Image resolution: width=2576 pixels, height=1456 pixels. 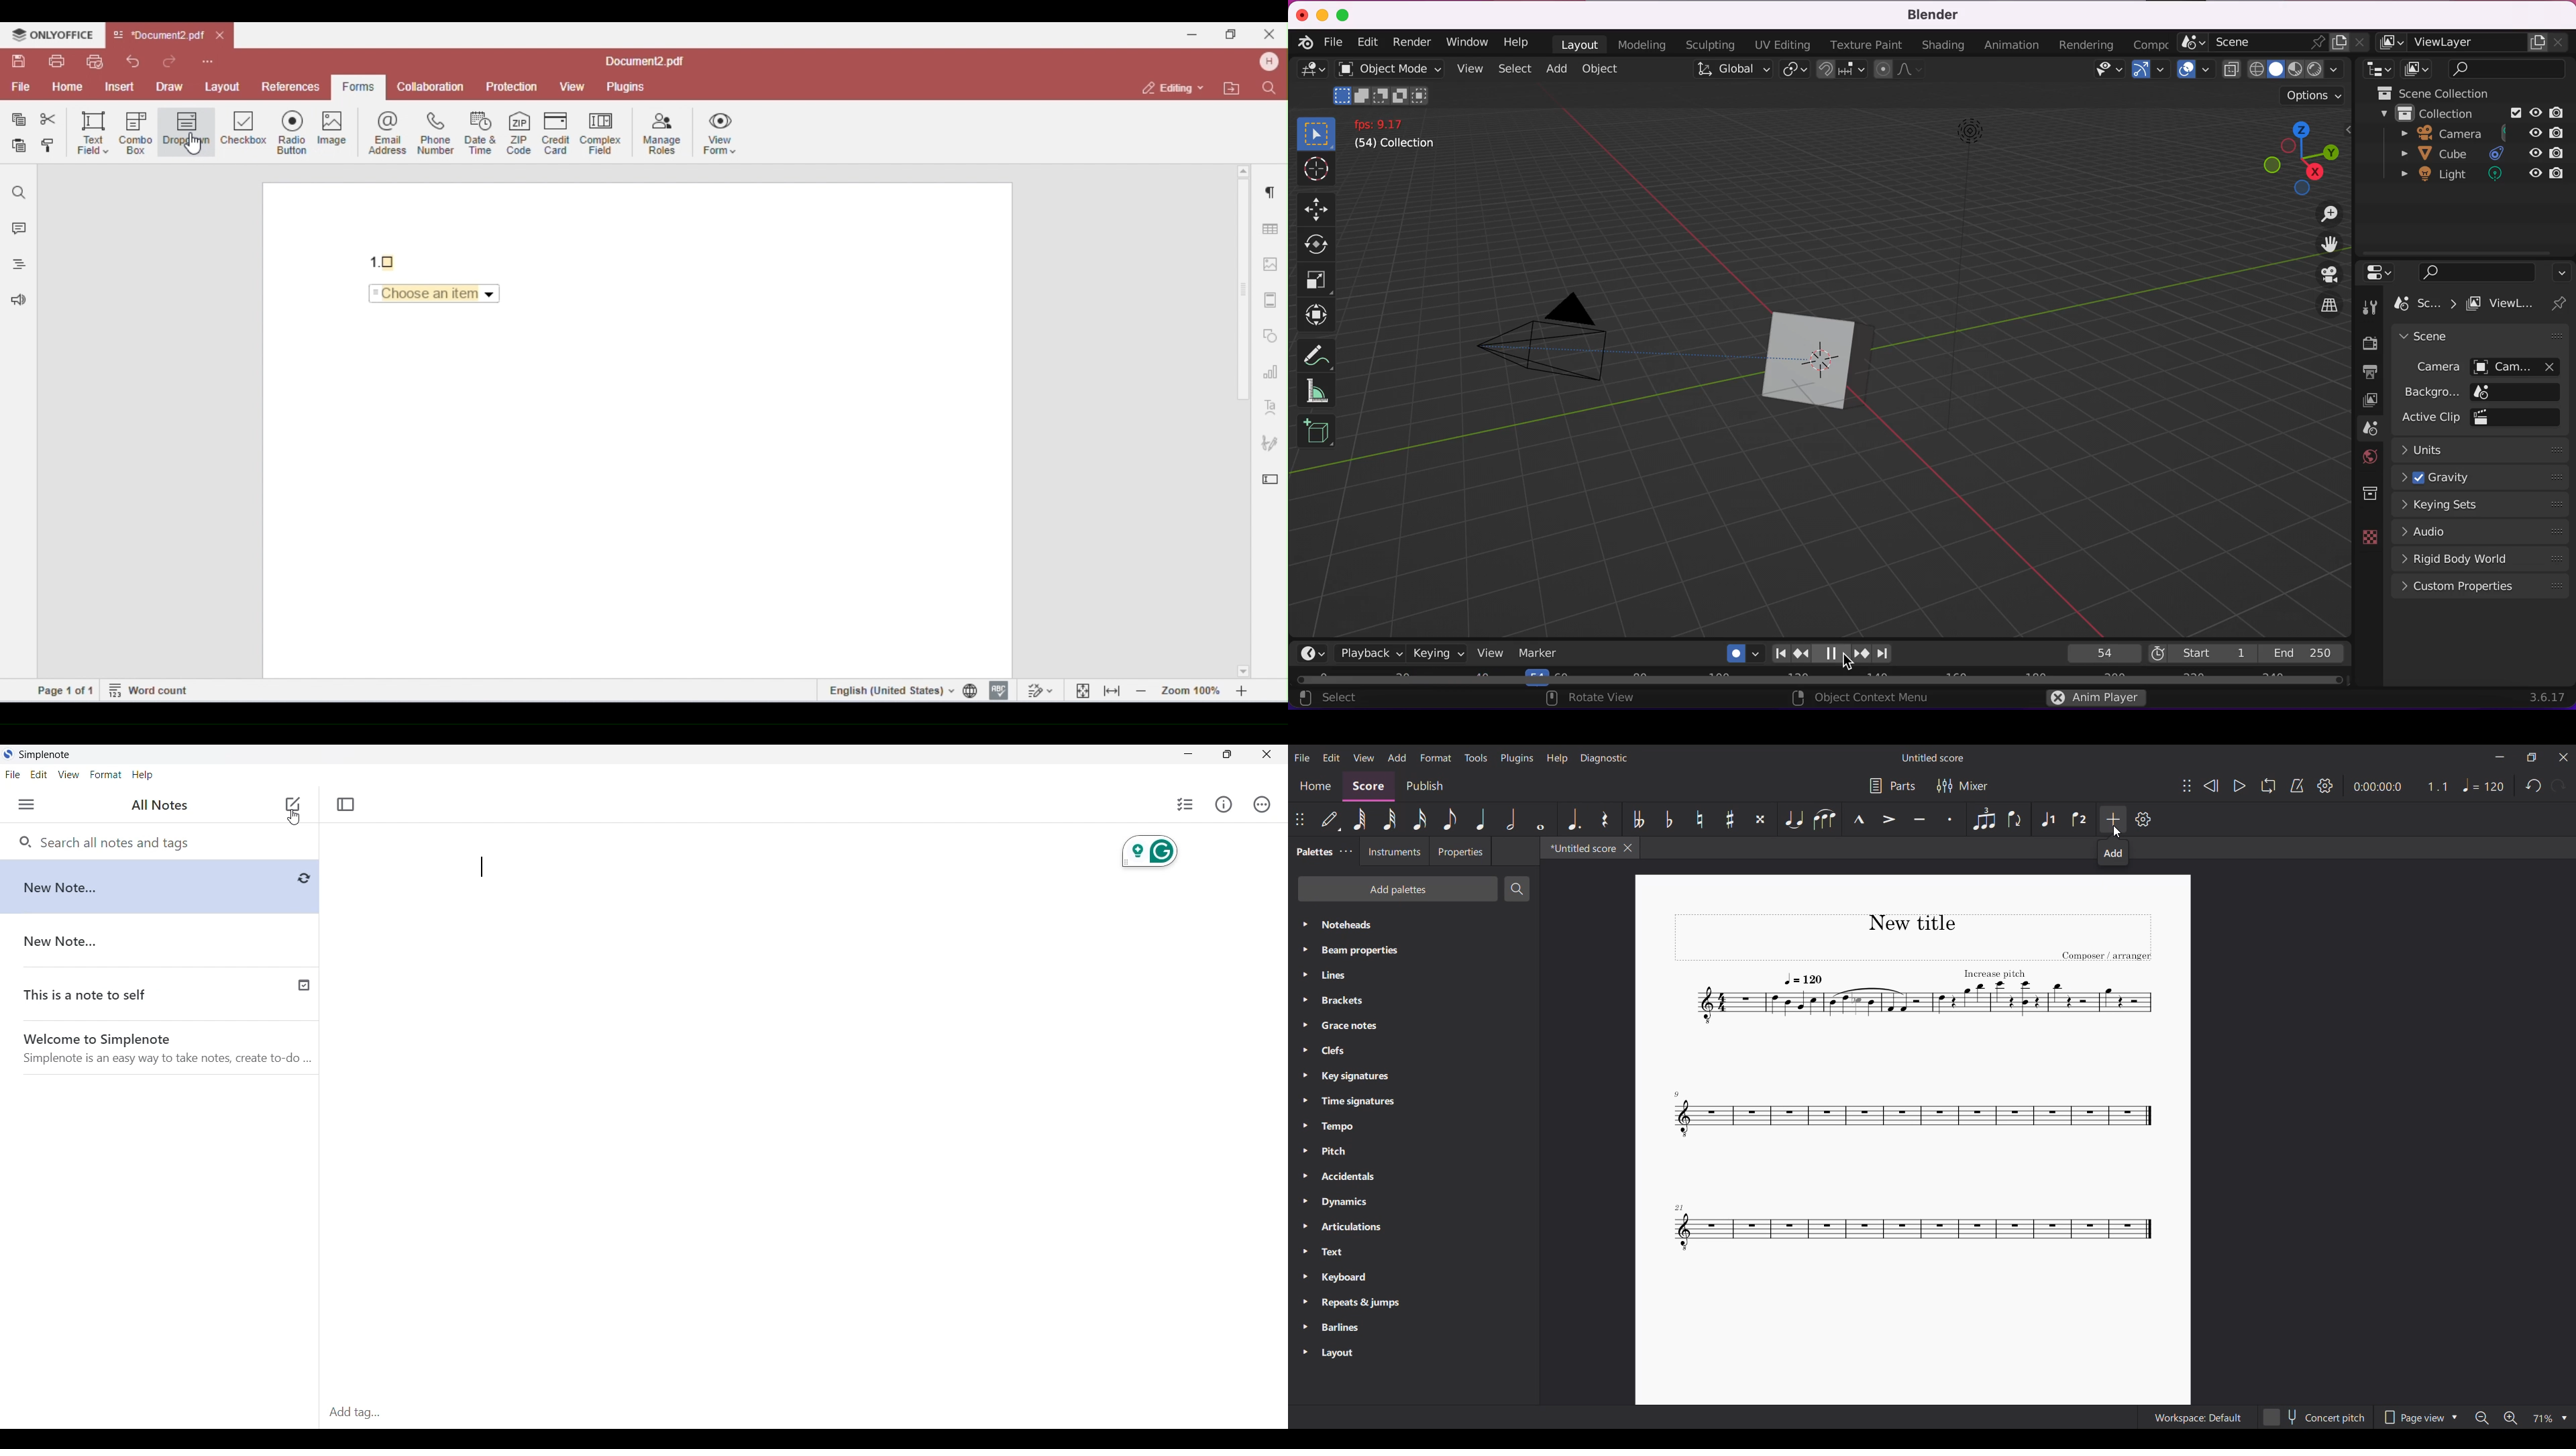 What do you see at coordinates (345, 804) in the screenshot?
I see `Toggle focus mode` at bounding box center [345, 804].